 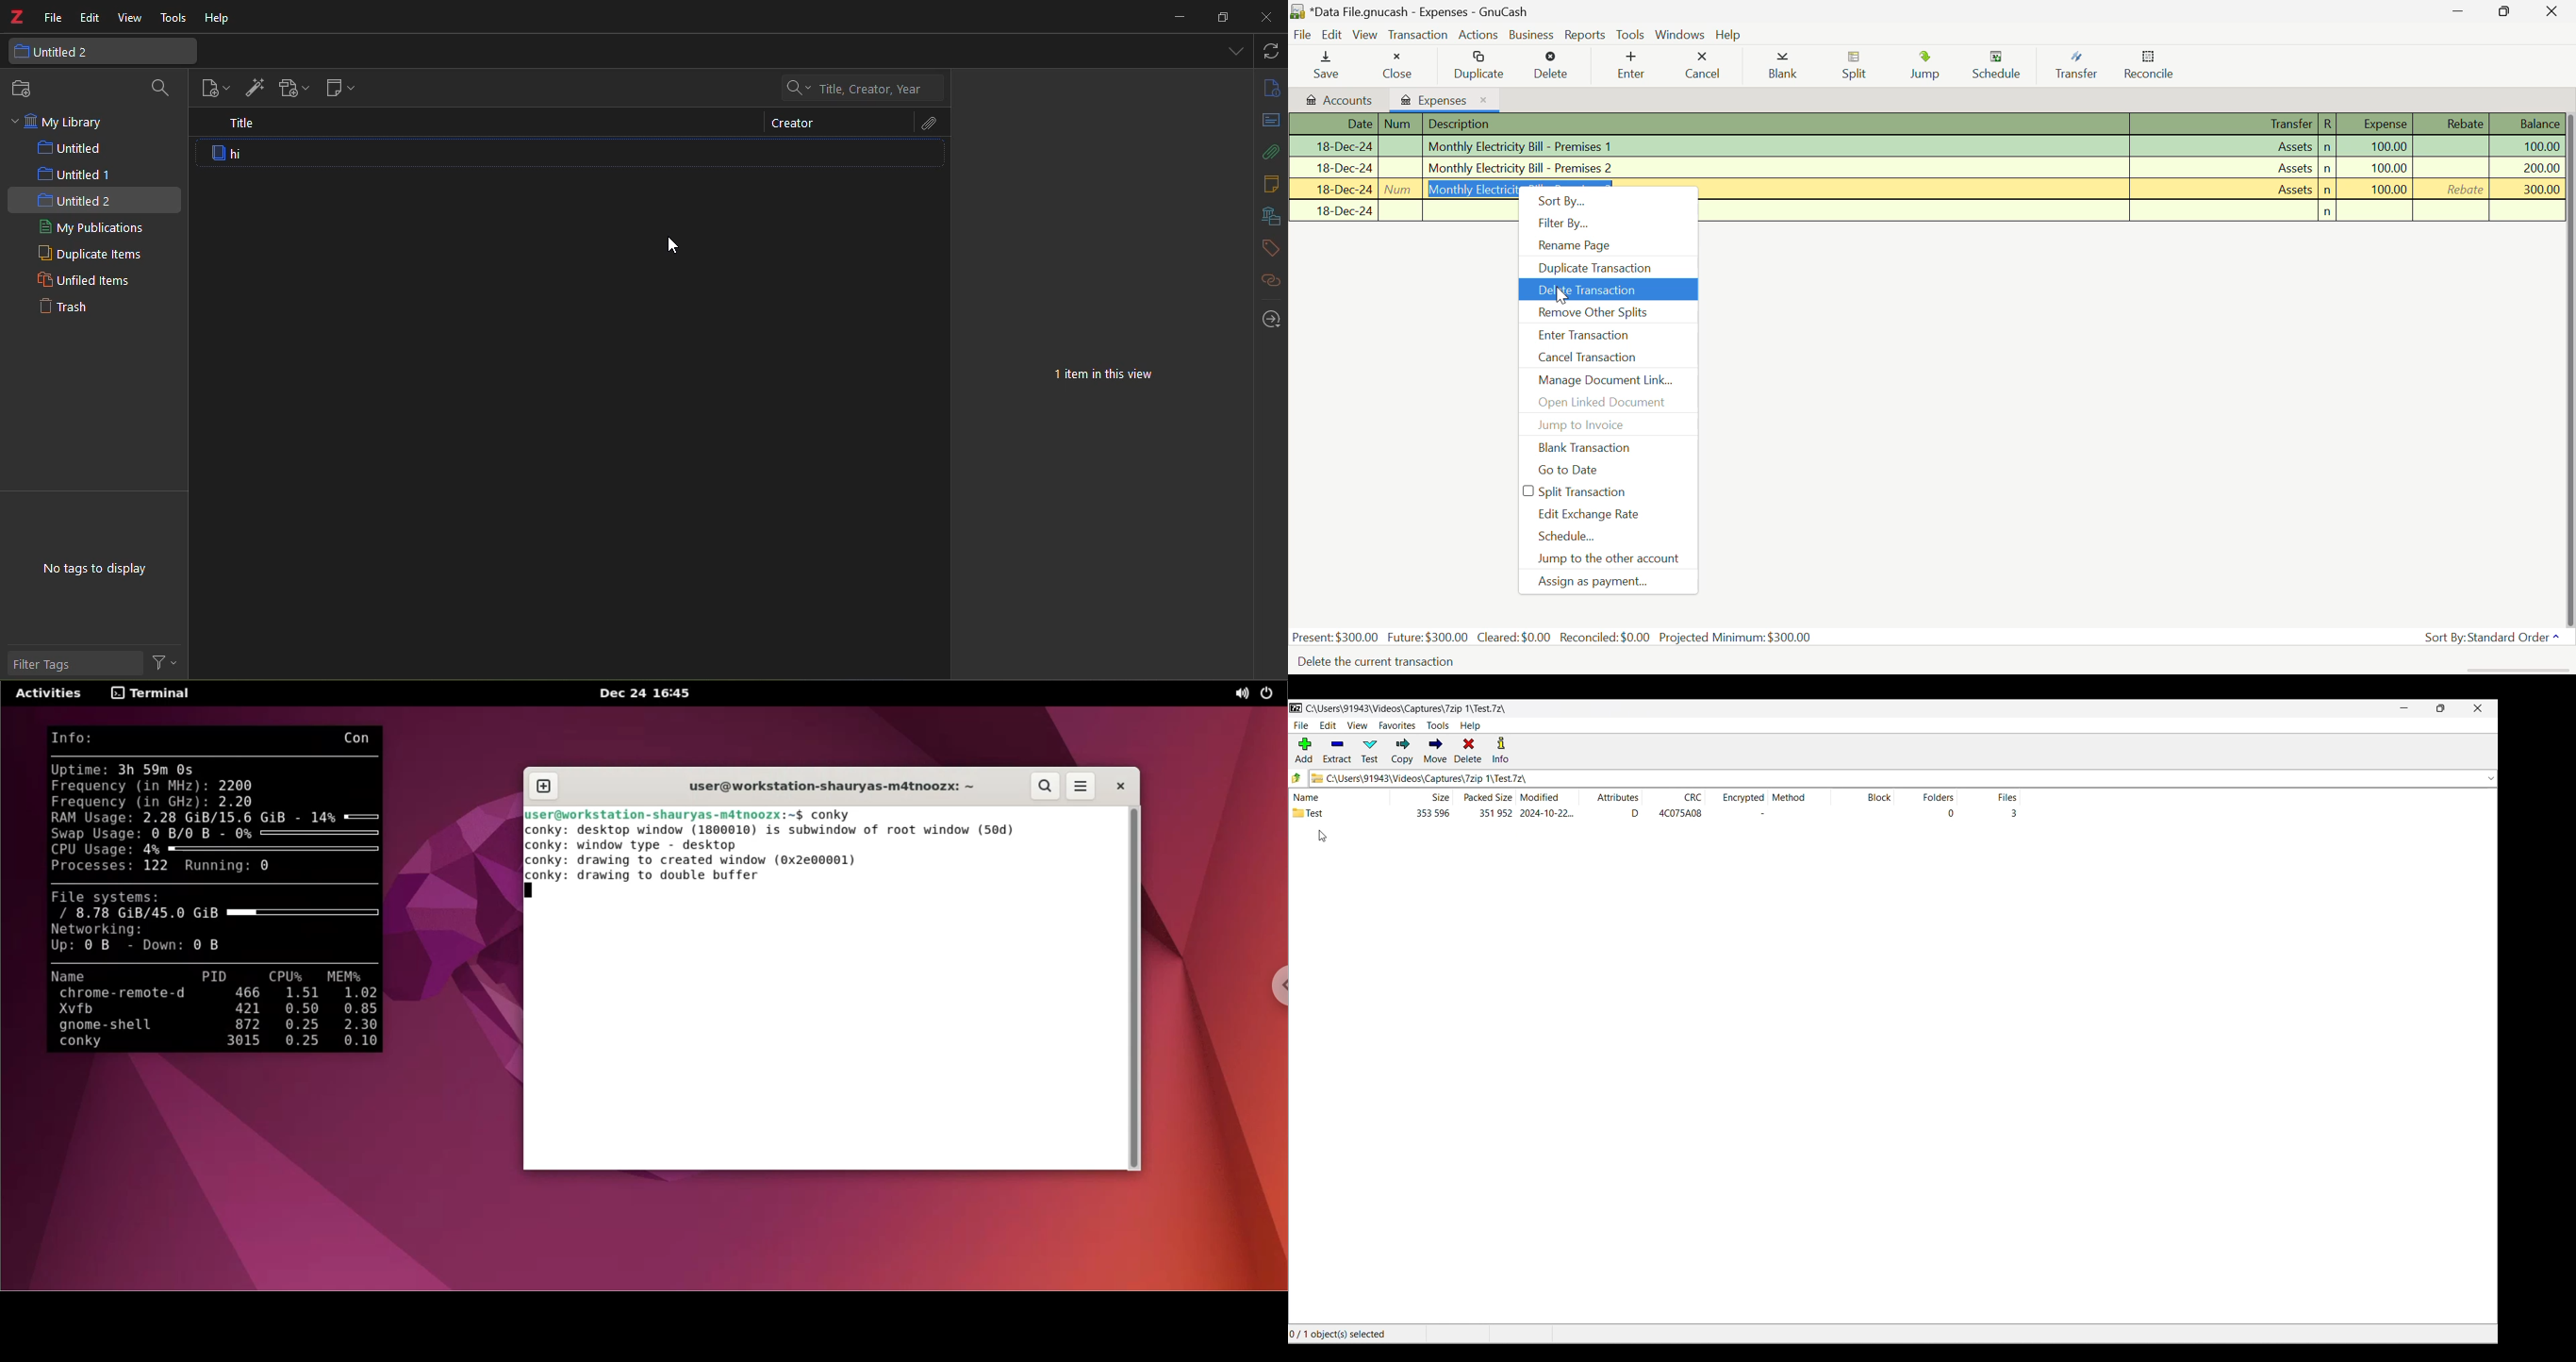 I want to click on close, so click(x=1263, y=18).